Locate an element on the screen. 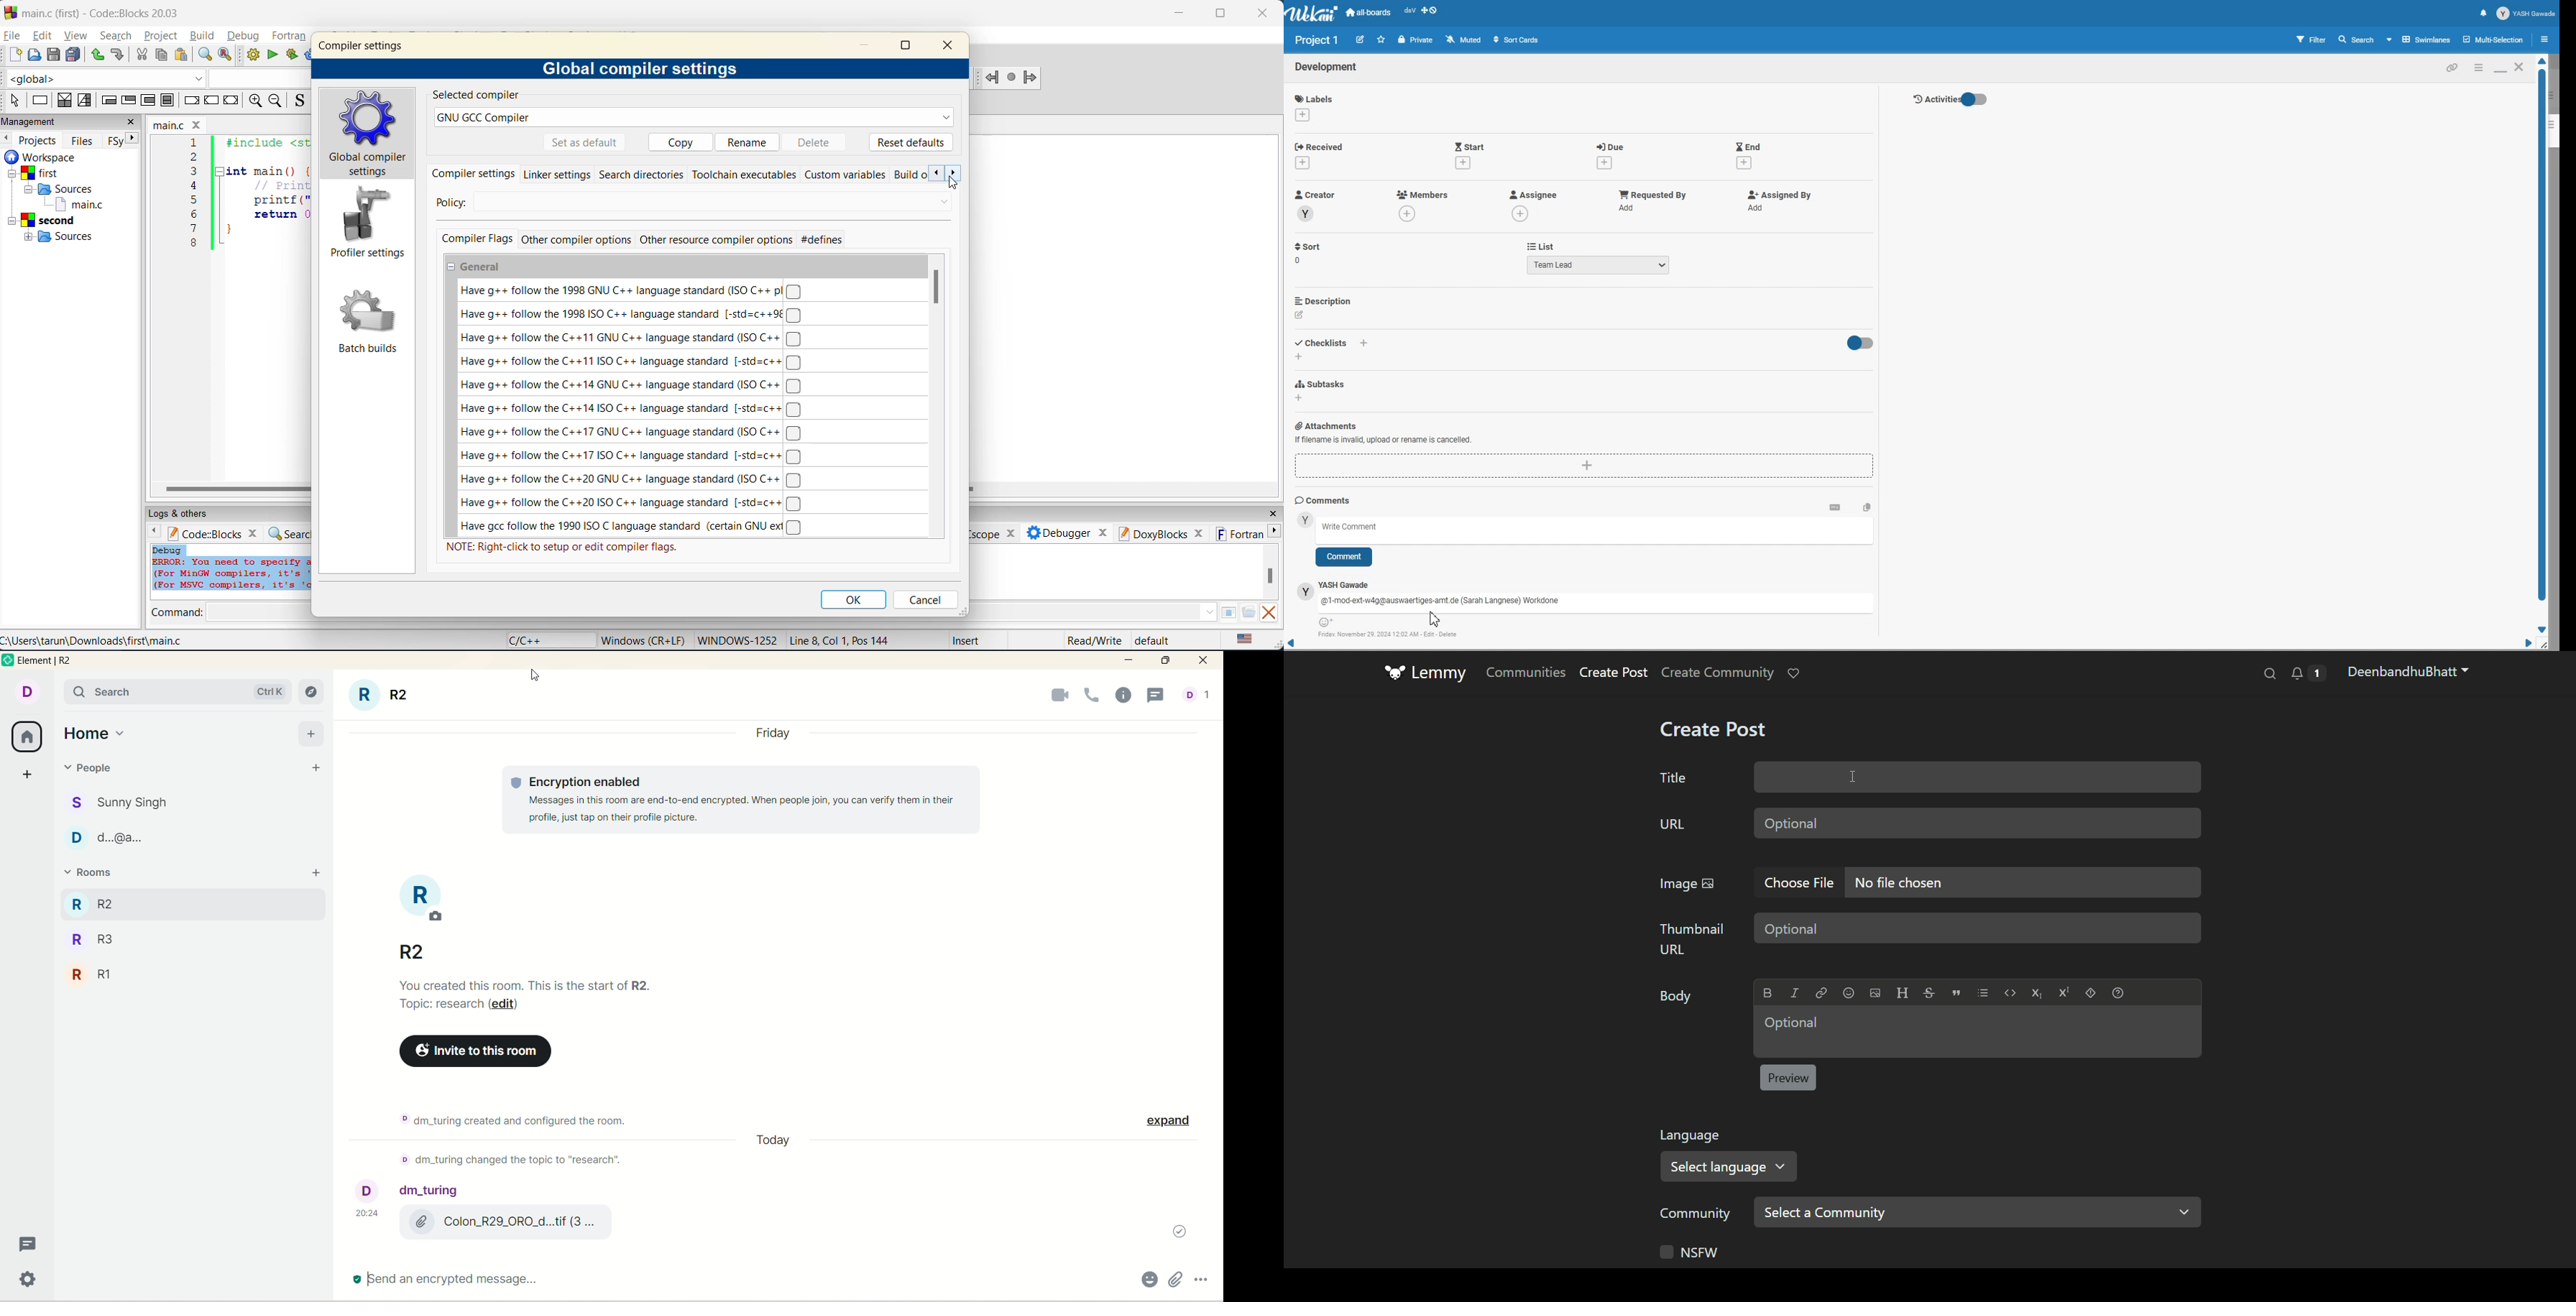 The height and width of the screenshot is (1316, 2576). NOTE: Right-click to setup or edit compiler flags. is located at coordinates (563, 547).